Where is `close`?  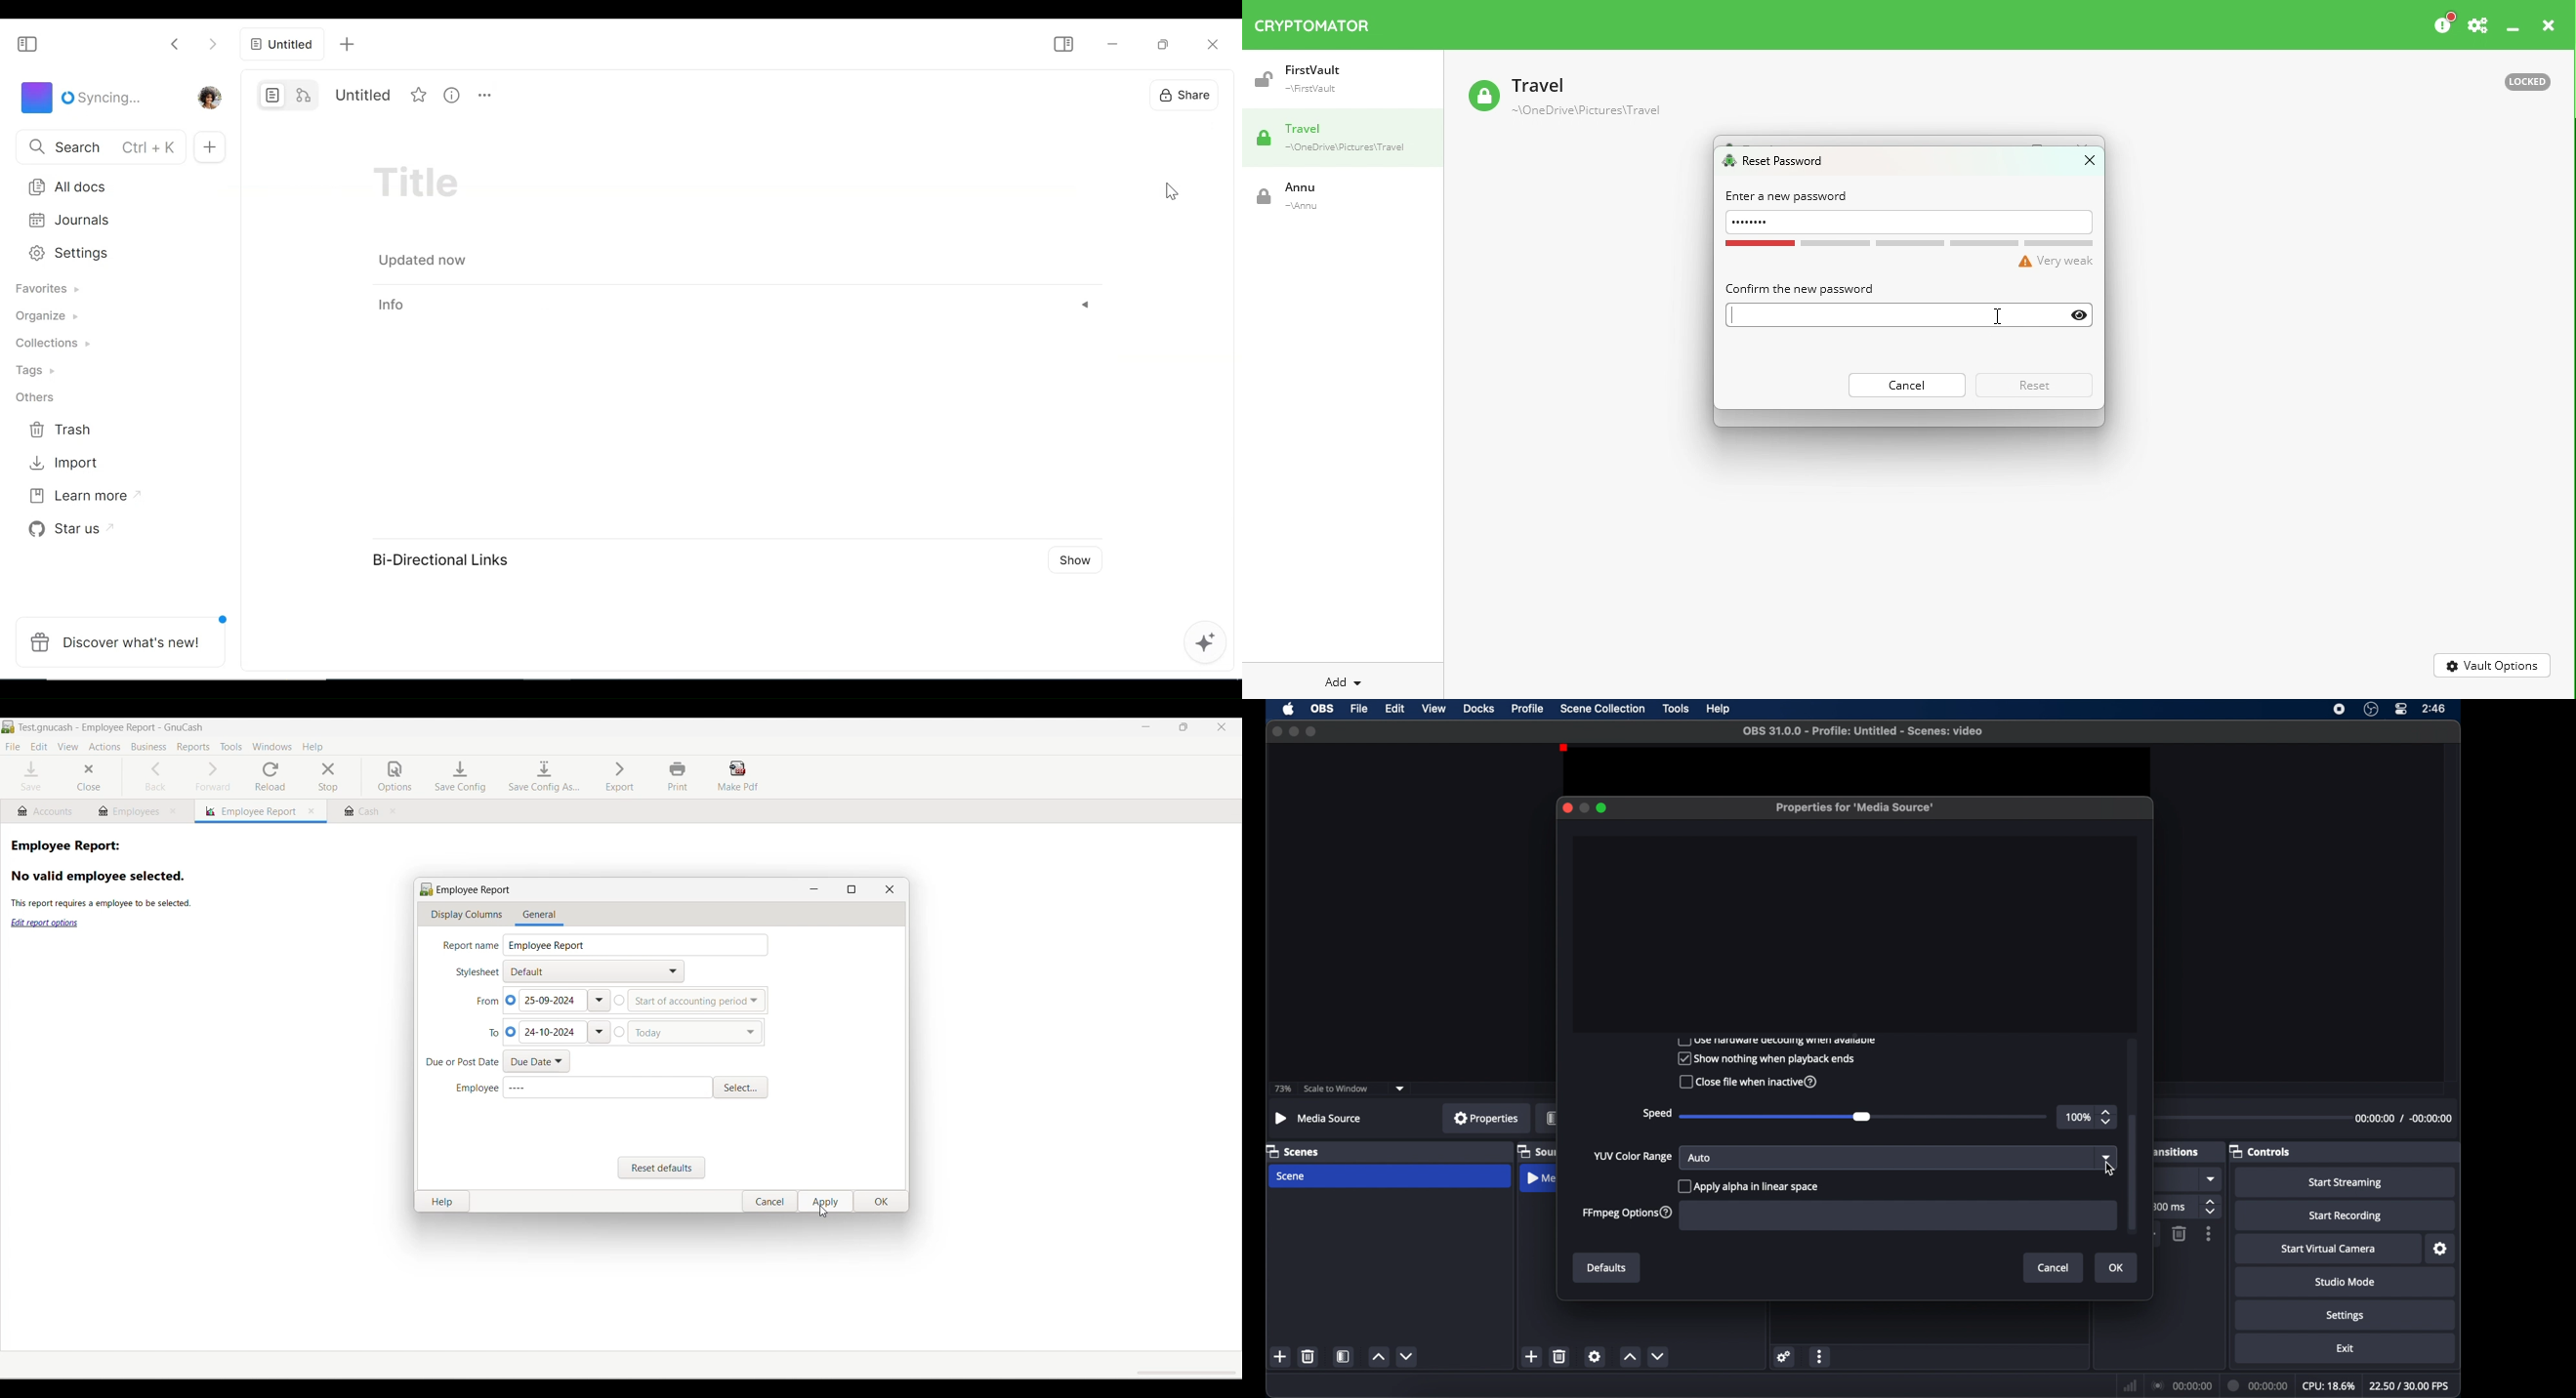 close is located at coordinates (1274, 731).